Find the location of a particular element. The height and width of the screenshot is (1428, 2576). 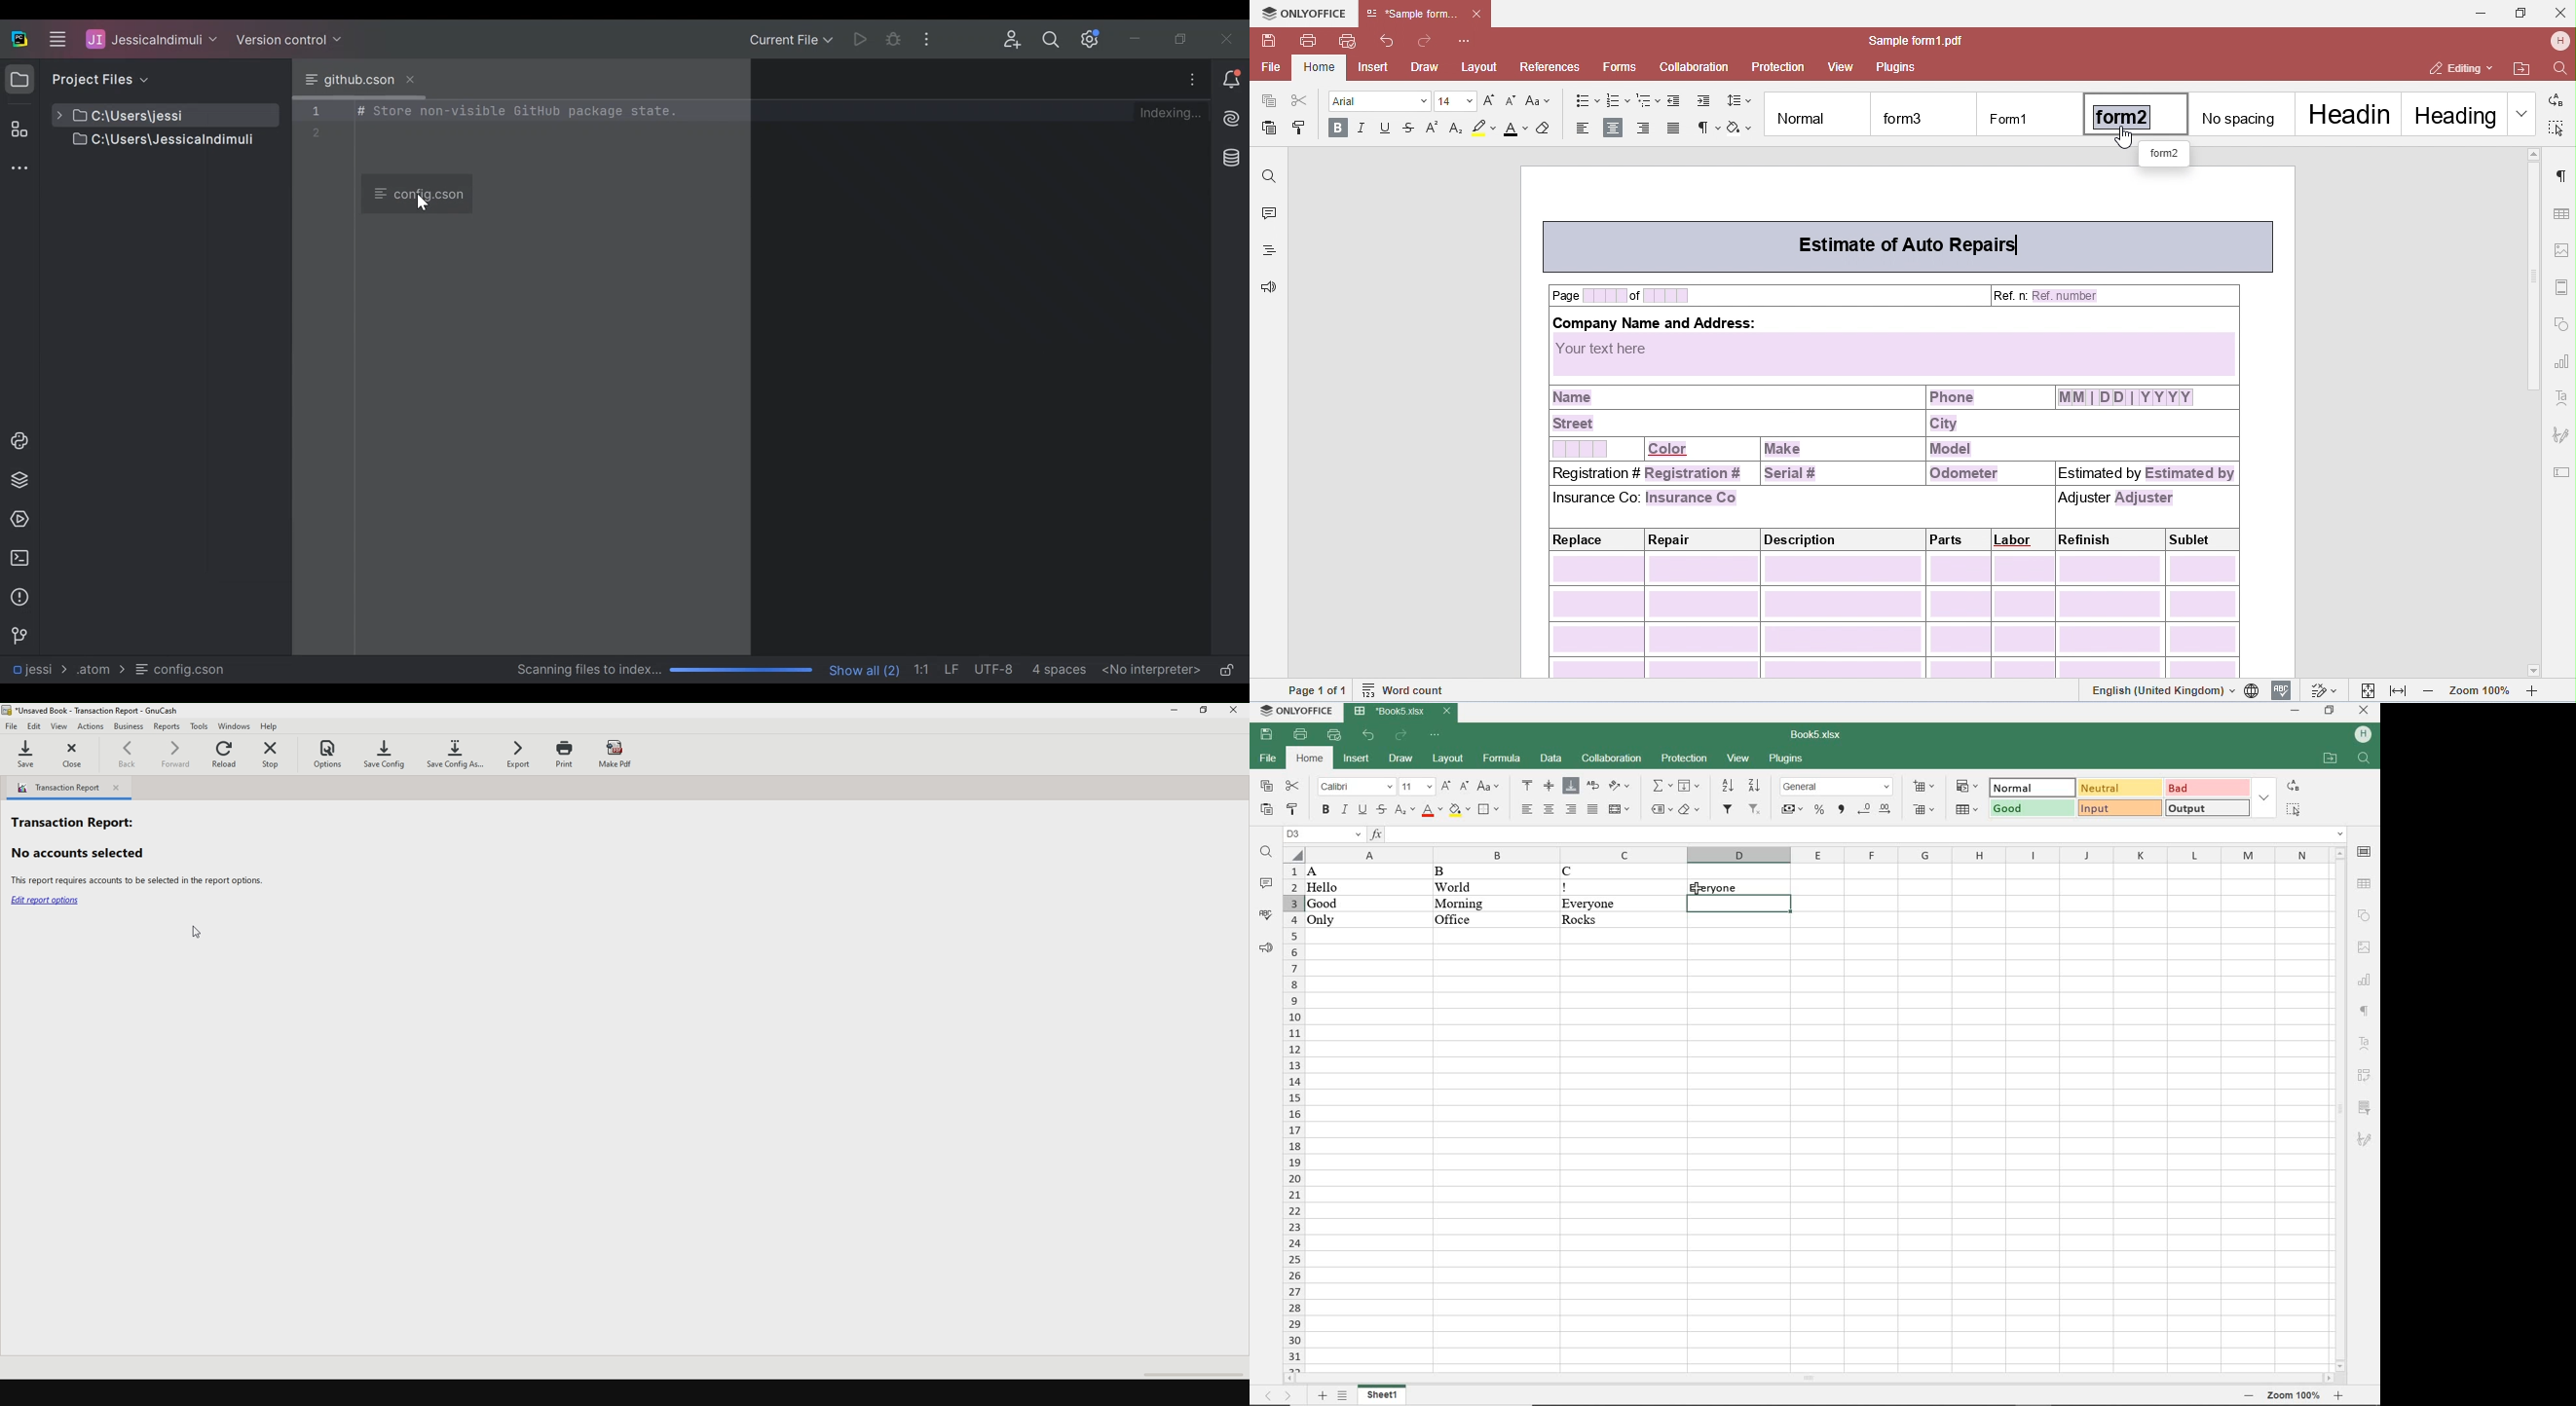

 is located at coordinates (18, 170).